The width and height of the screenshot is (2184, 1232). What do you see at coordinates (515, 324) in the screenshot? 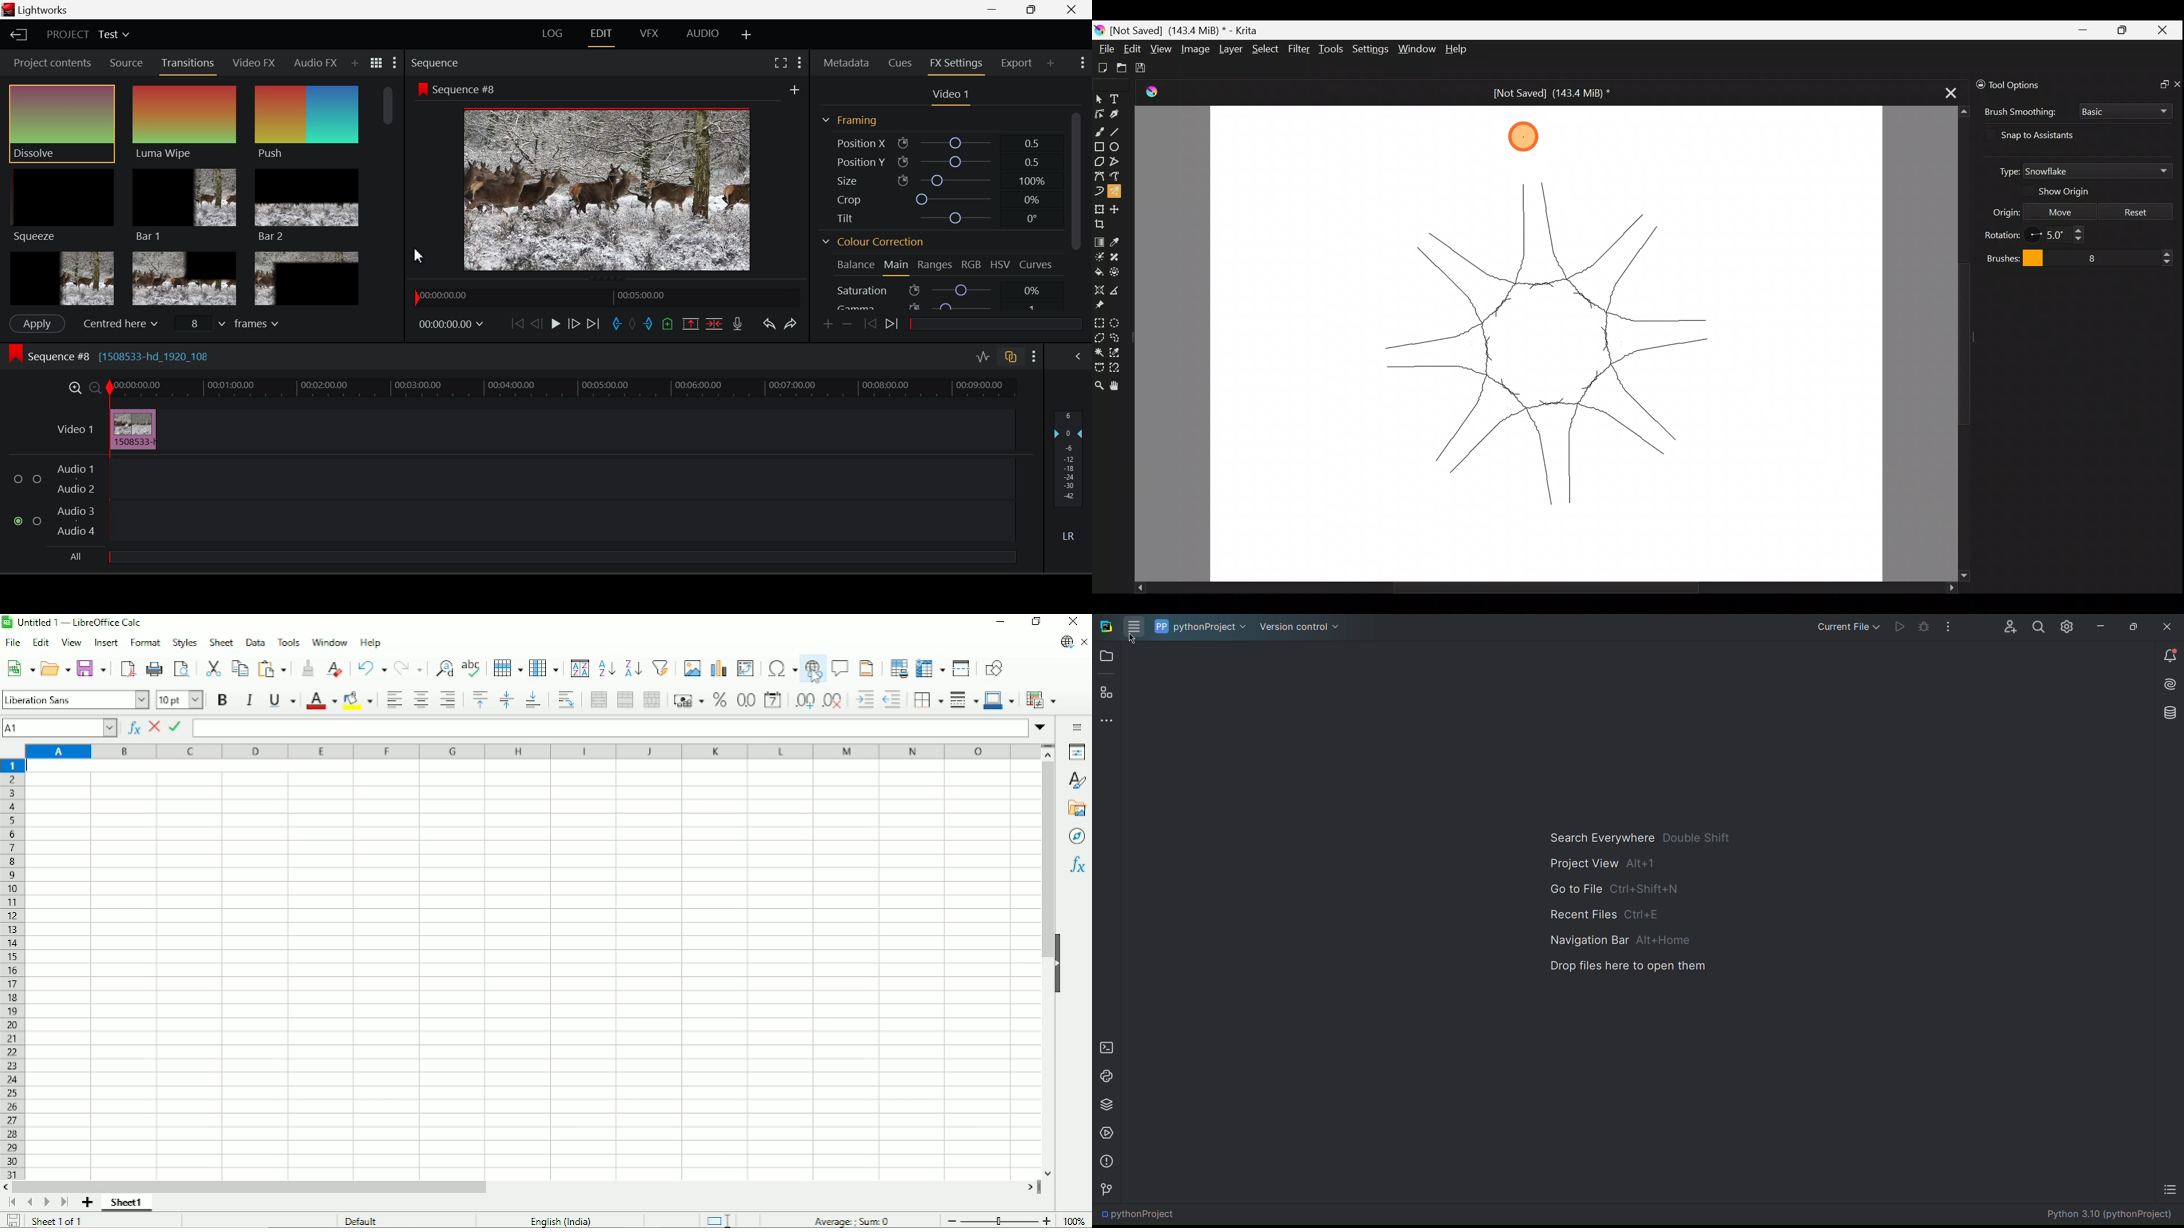
I see `To start` at bounding box center [515, 324].